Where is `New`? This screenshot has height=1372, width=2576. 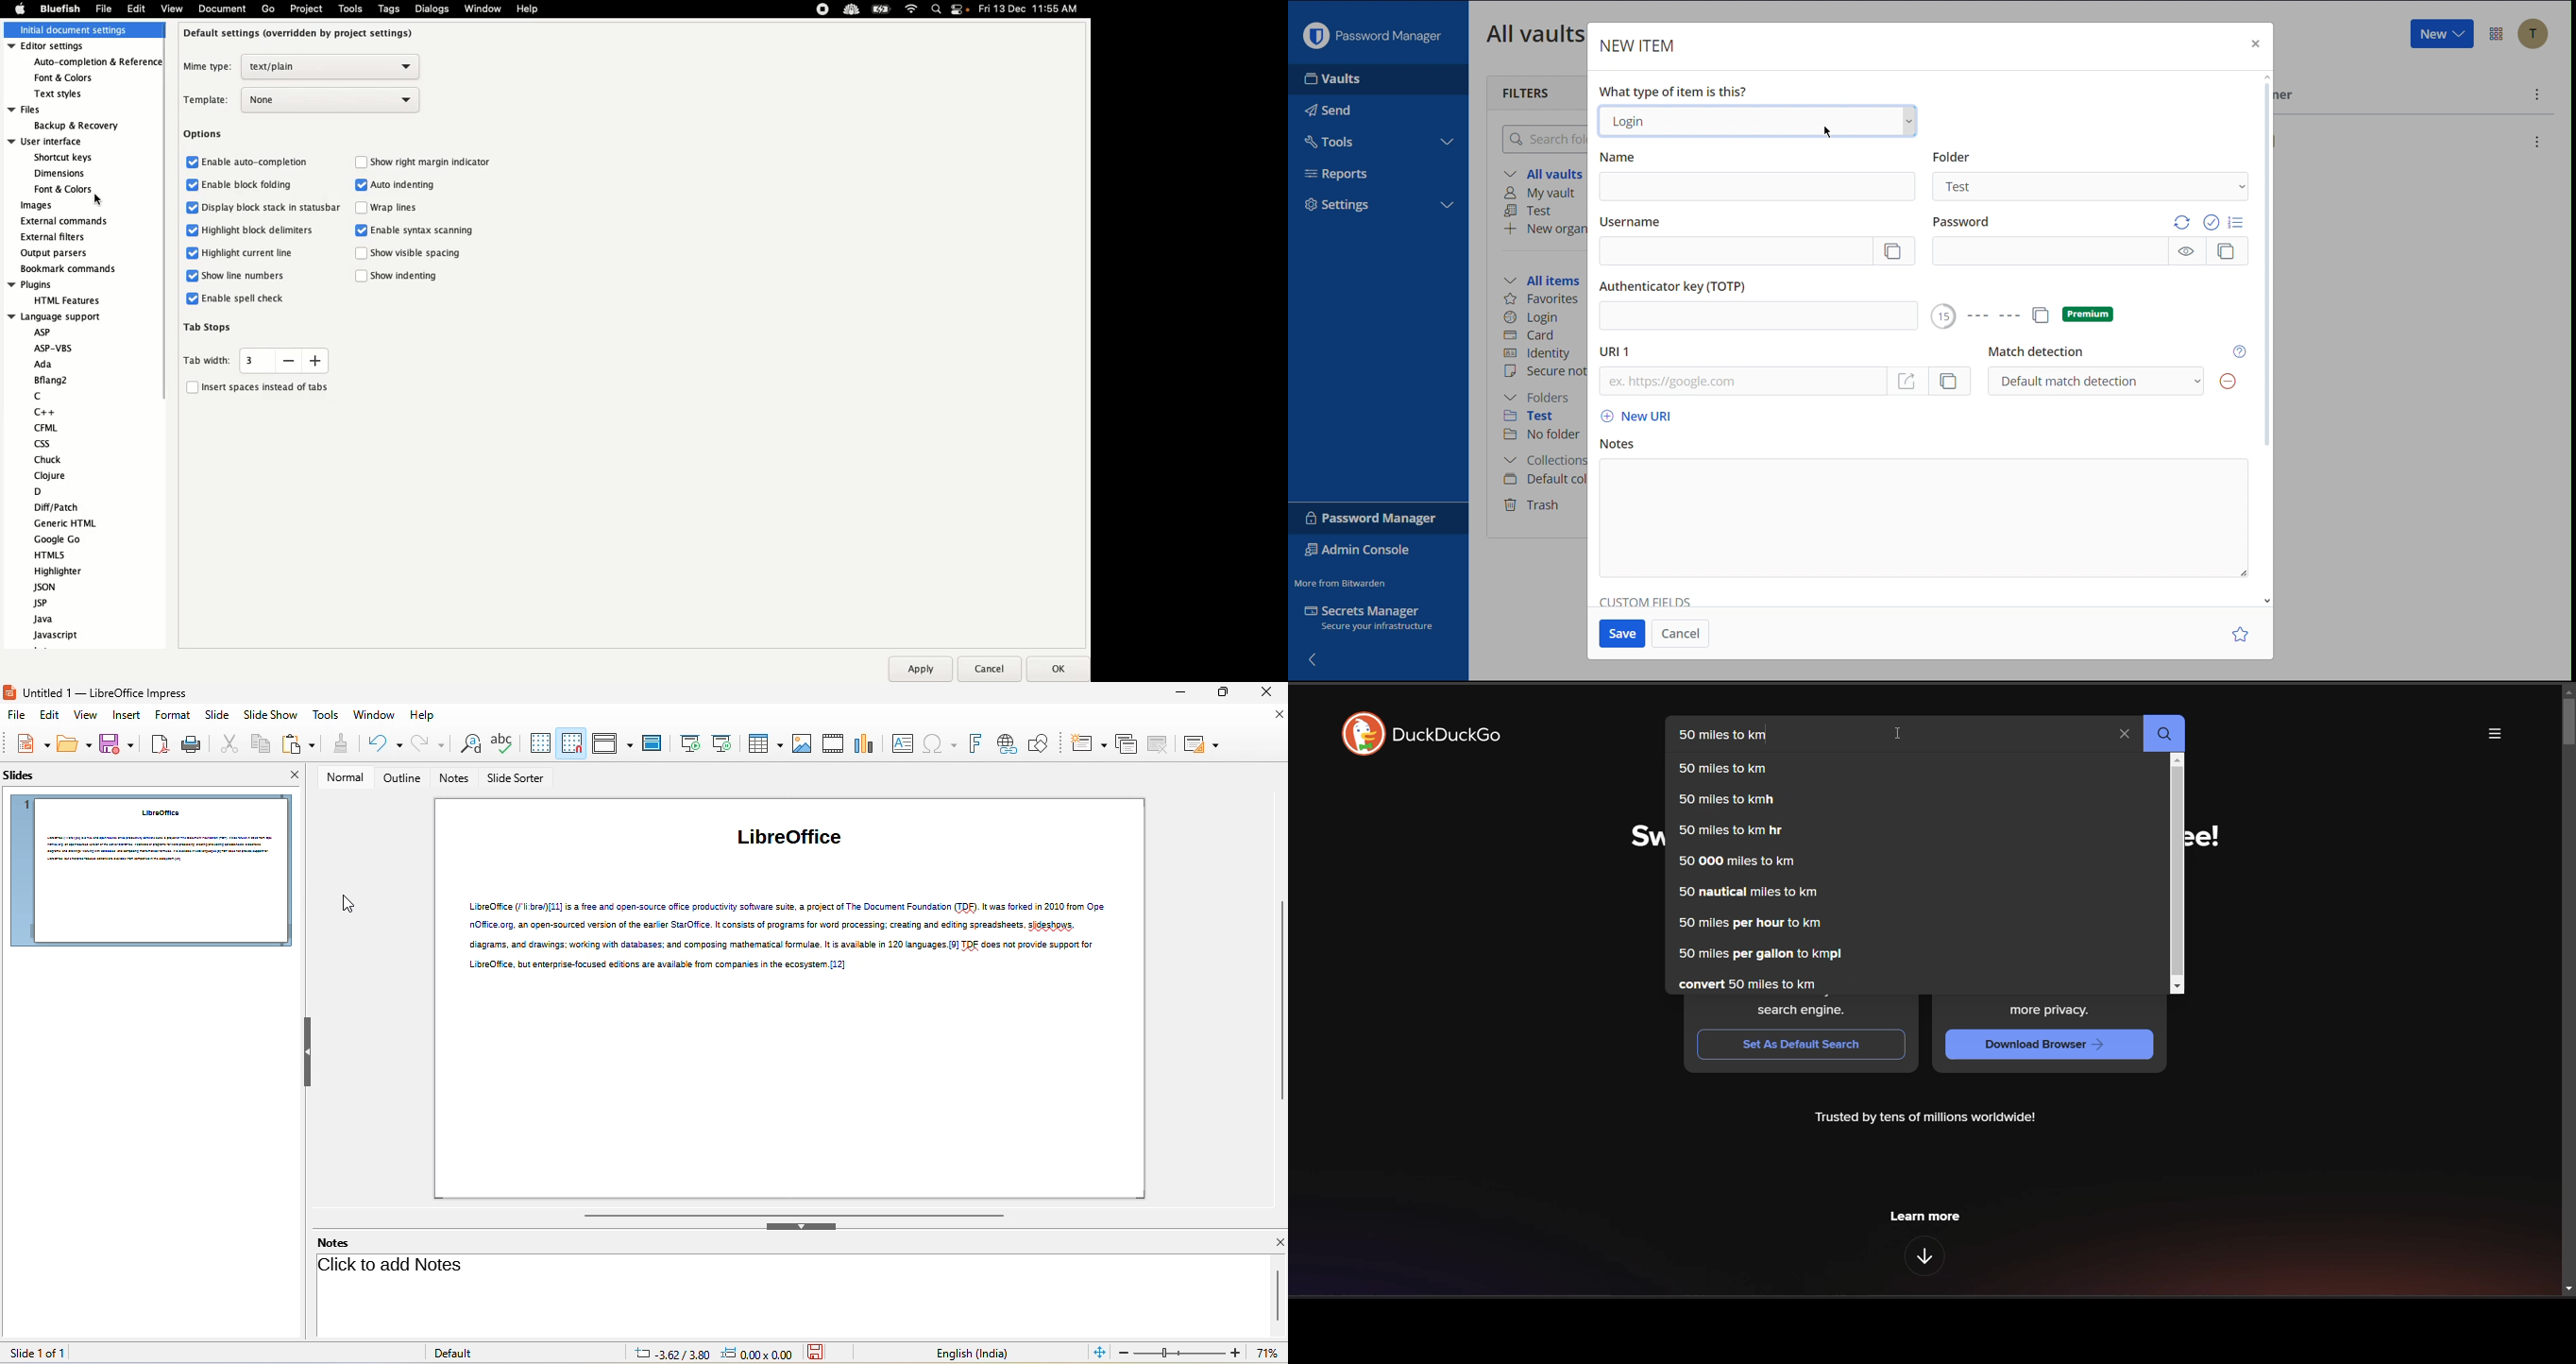
New is located at coordinates (2441, 34).